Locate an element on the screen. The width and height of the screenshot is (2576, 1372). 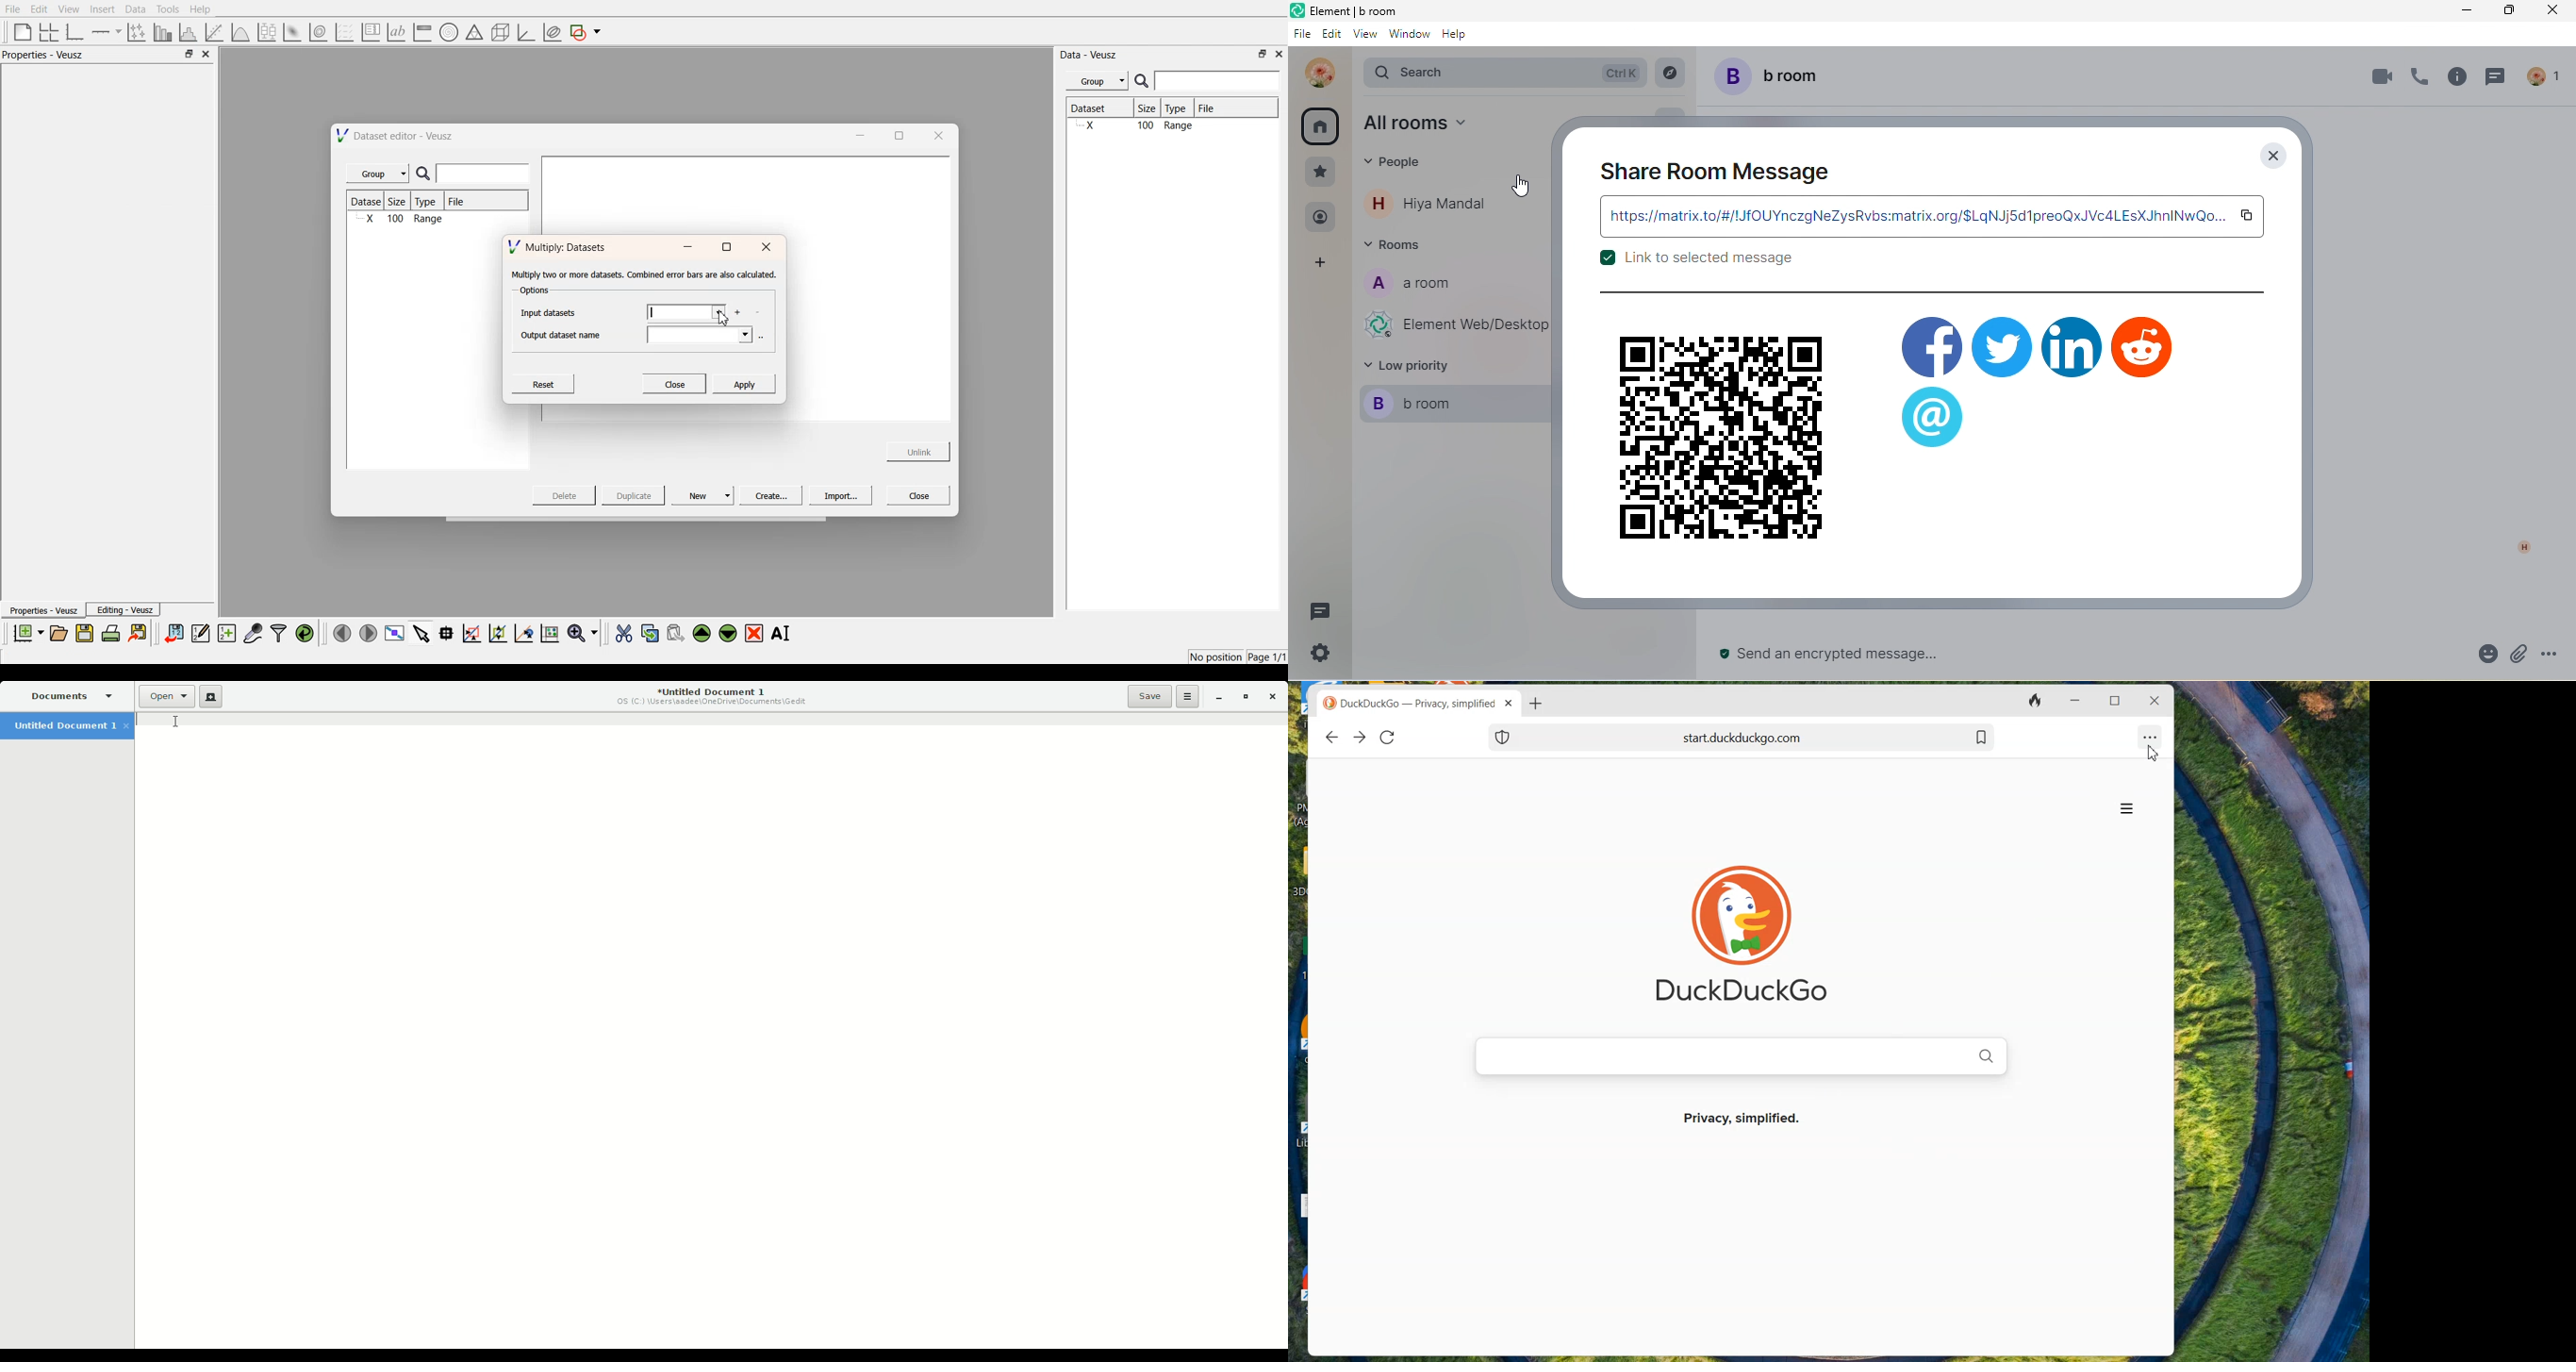
edit is located at coordinates (1332, 36).